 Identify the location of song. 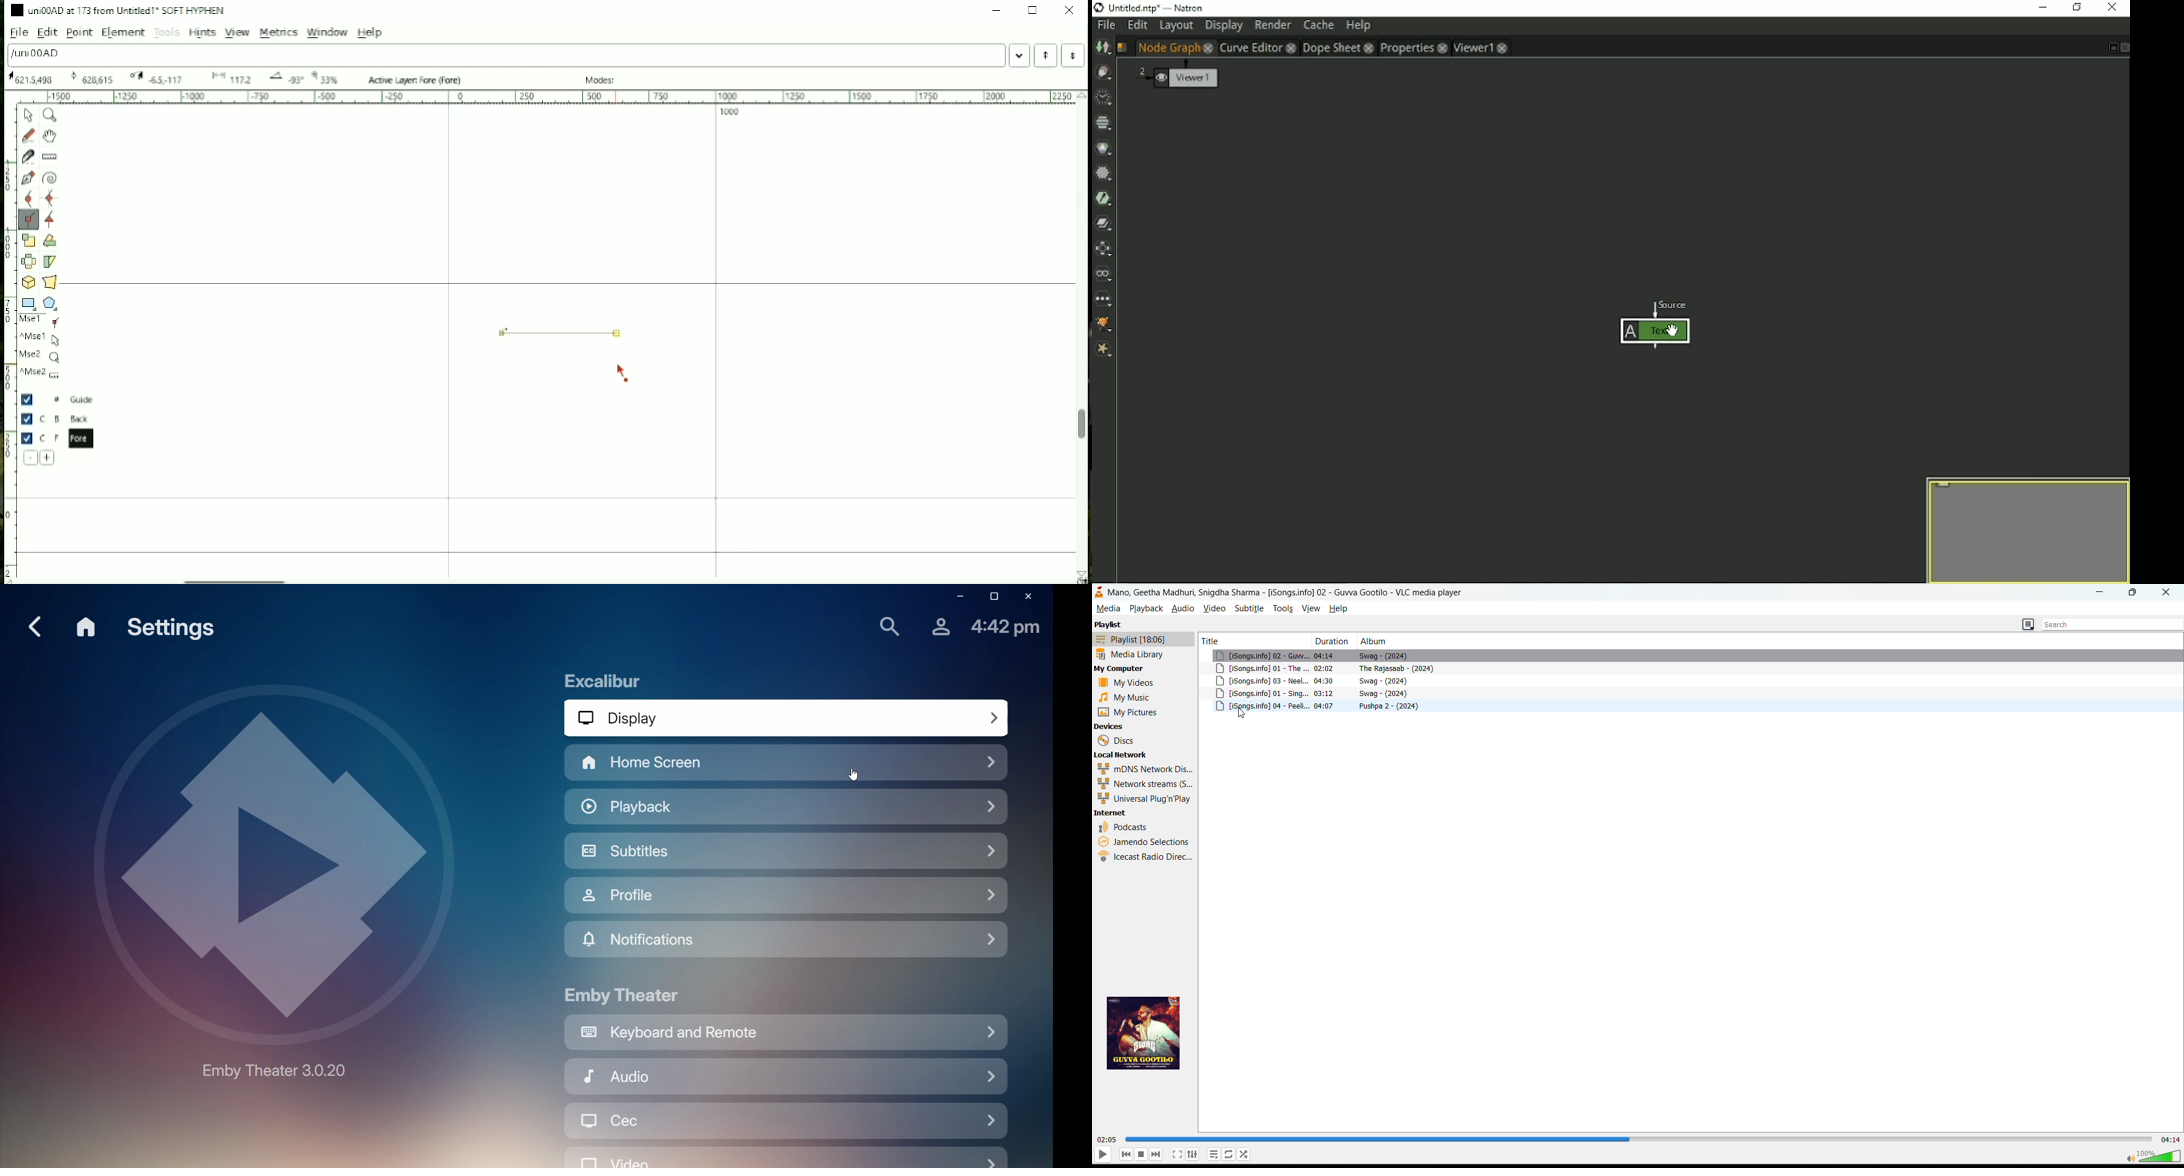
(1691, 706).